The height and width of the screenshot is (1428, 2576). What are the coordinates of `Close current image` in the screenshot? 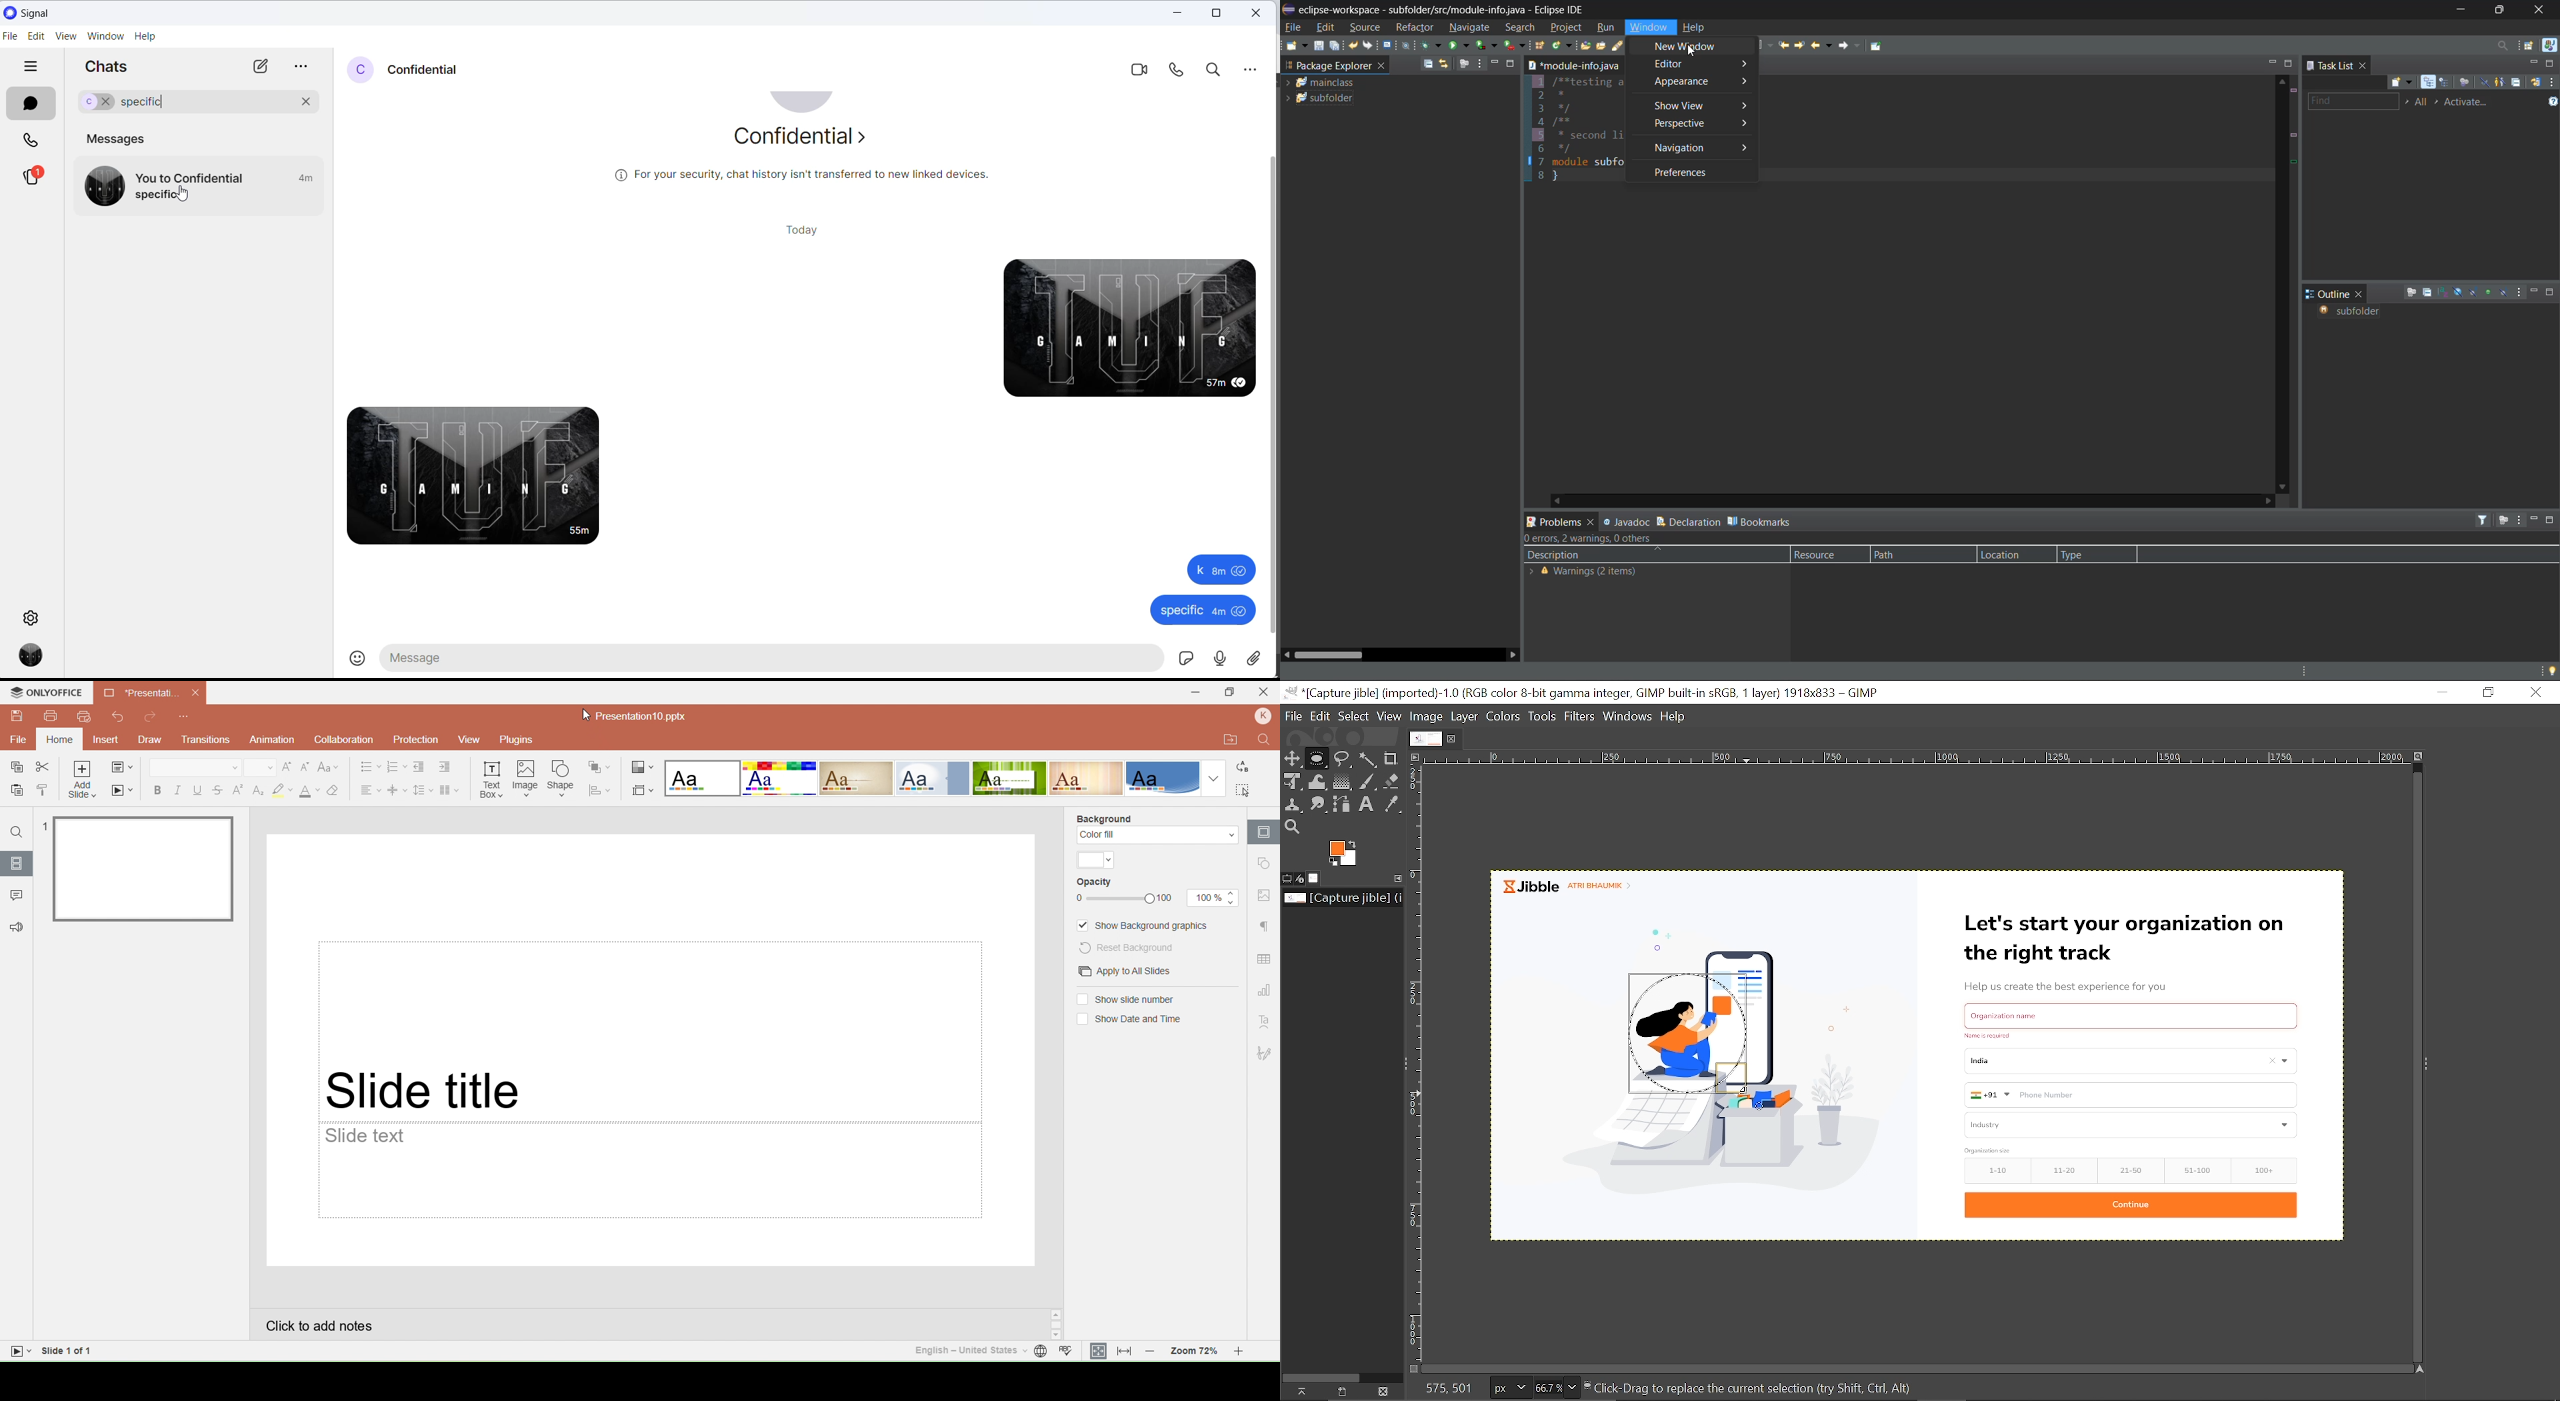 It's located at (1453, 739).